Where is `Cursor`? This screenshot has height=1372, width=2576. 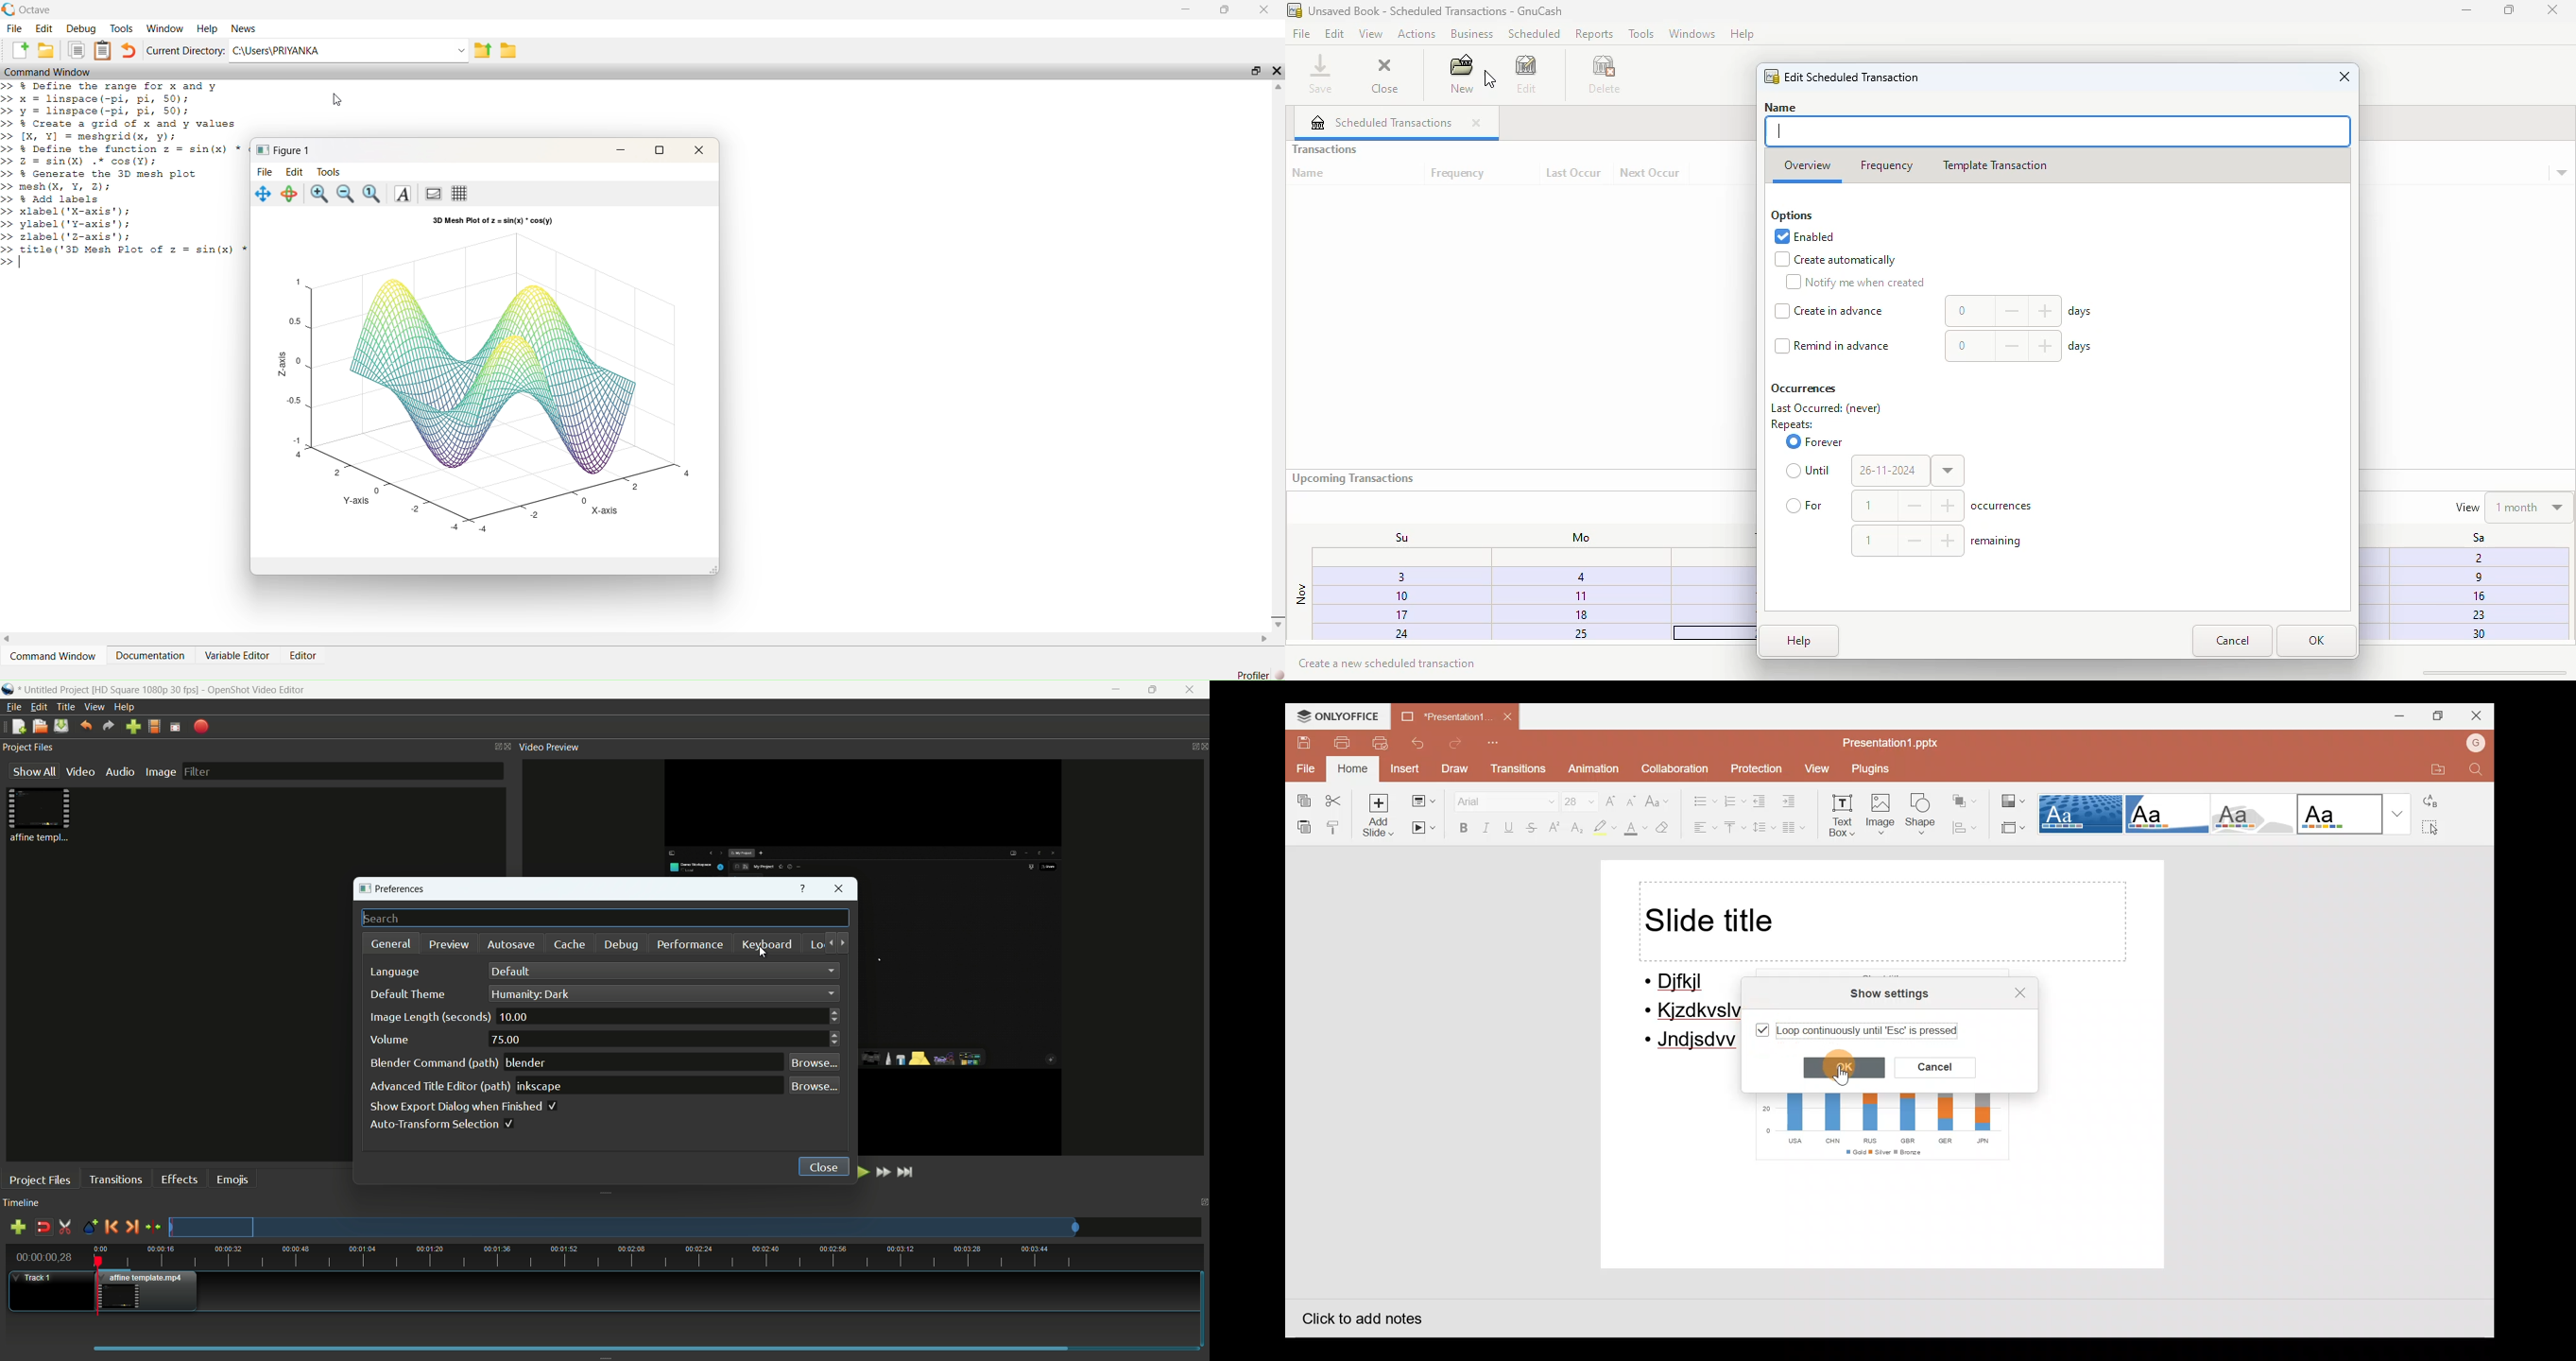 Cursor is located at coordinates (332, 100).